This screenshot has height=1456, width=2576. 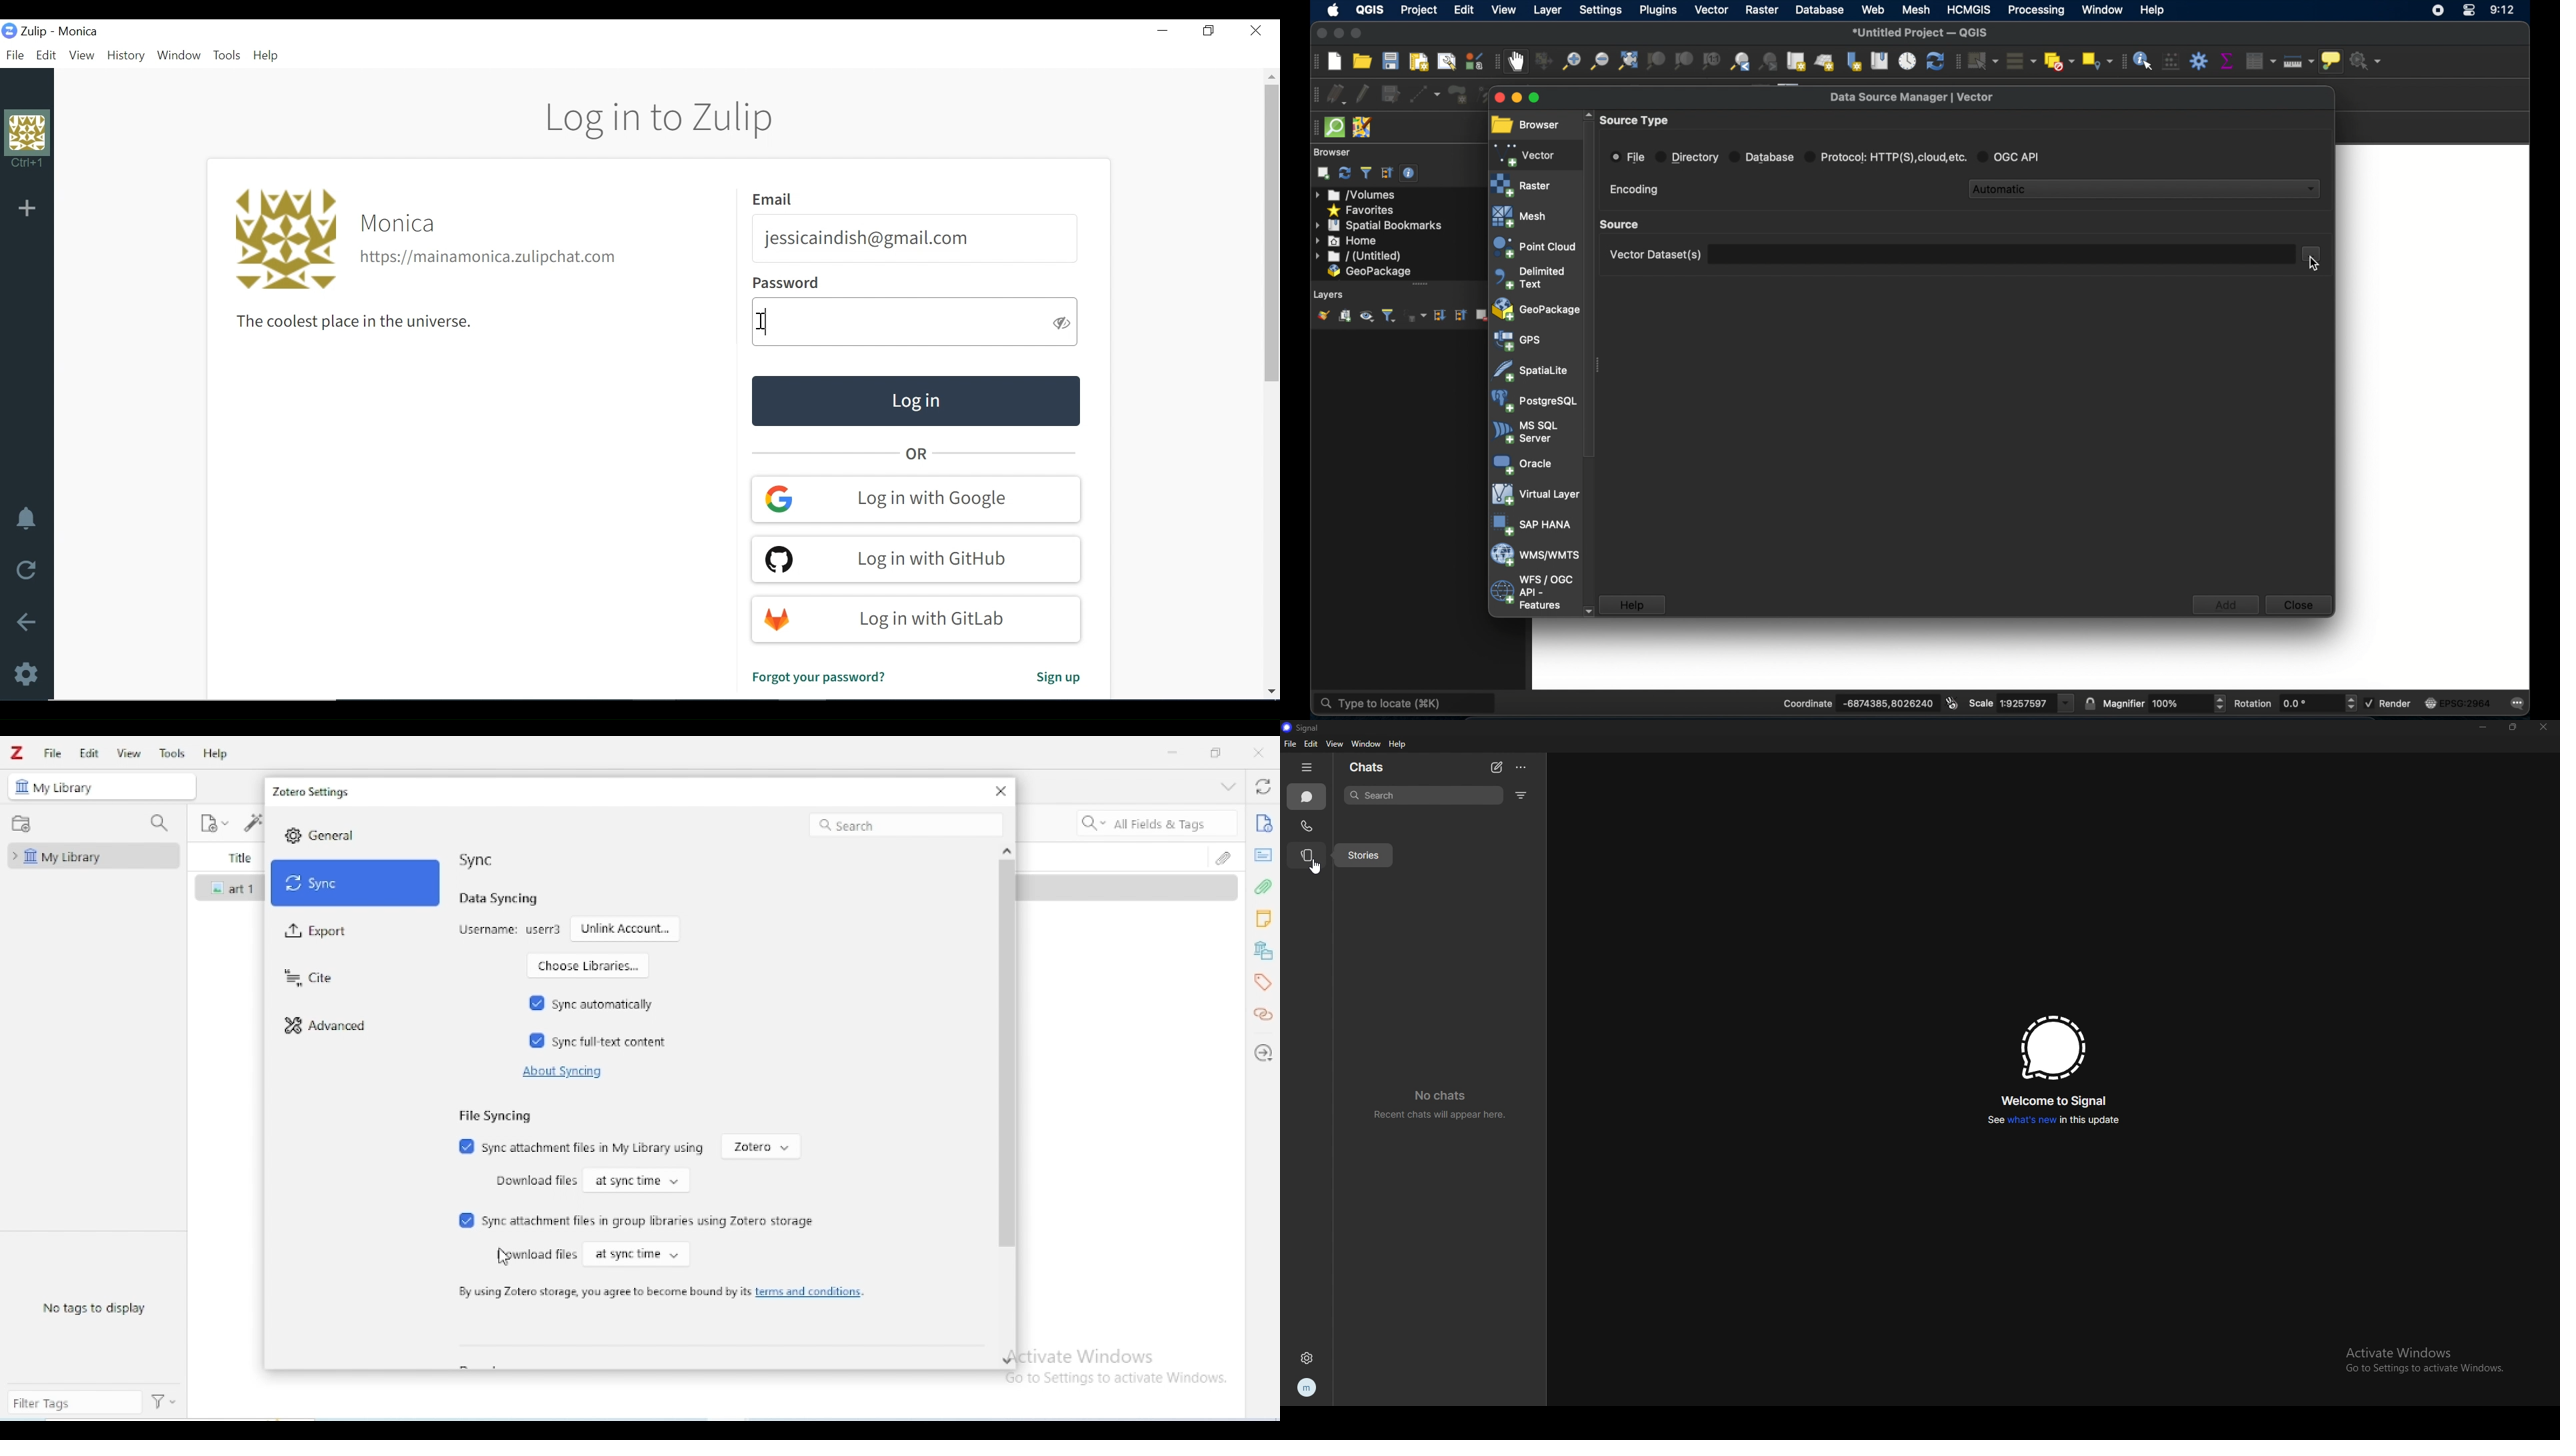 I want to click on Checked box, so click(x=537, y=1040).